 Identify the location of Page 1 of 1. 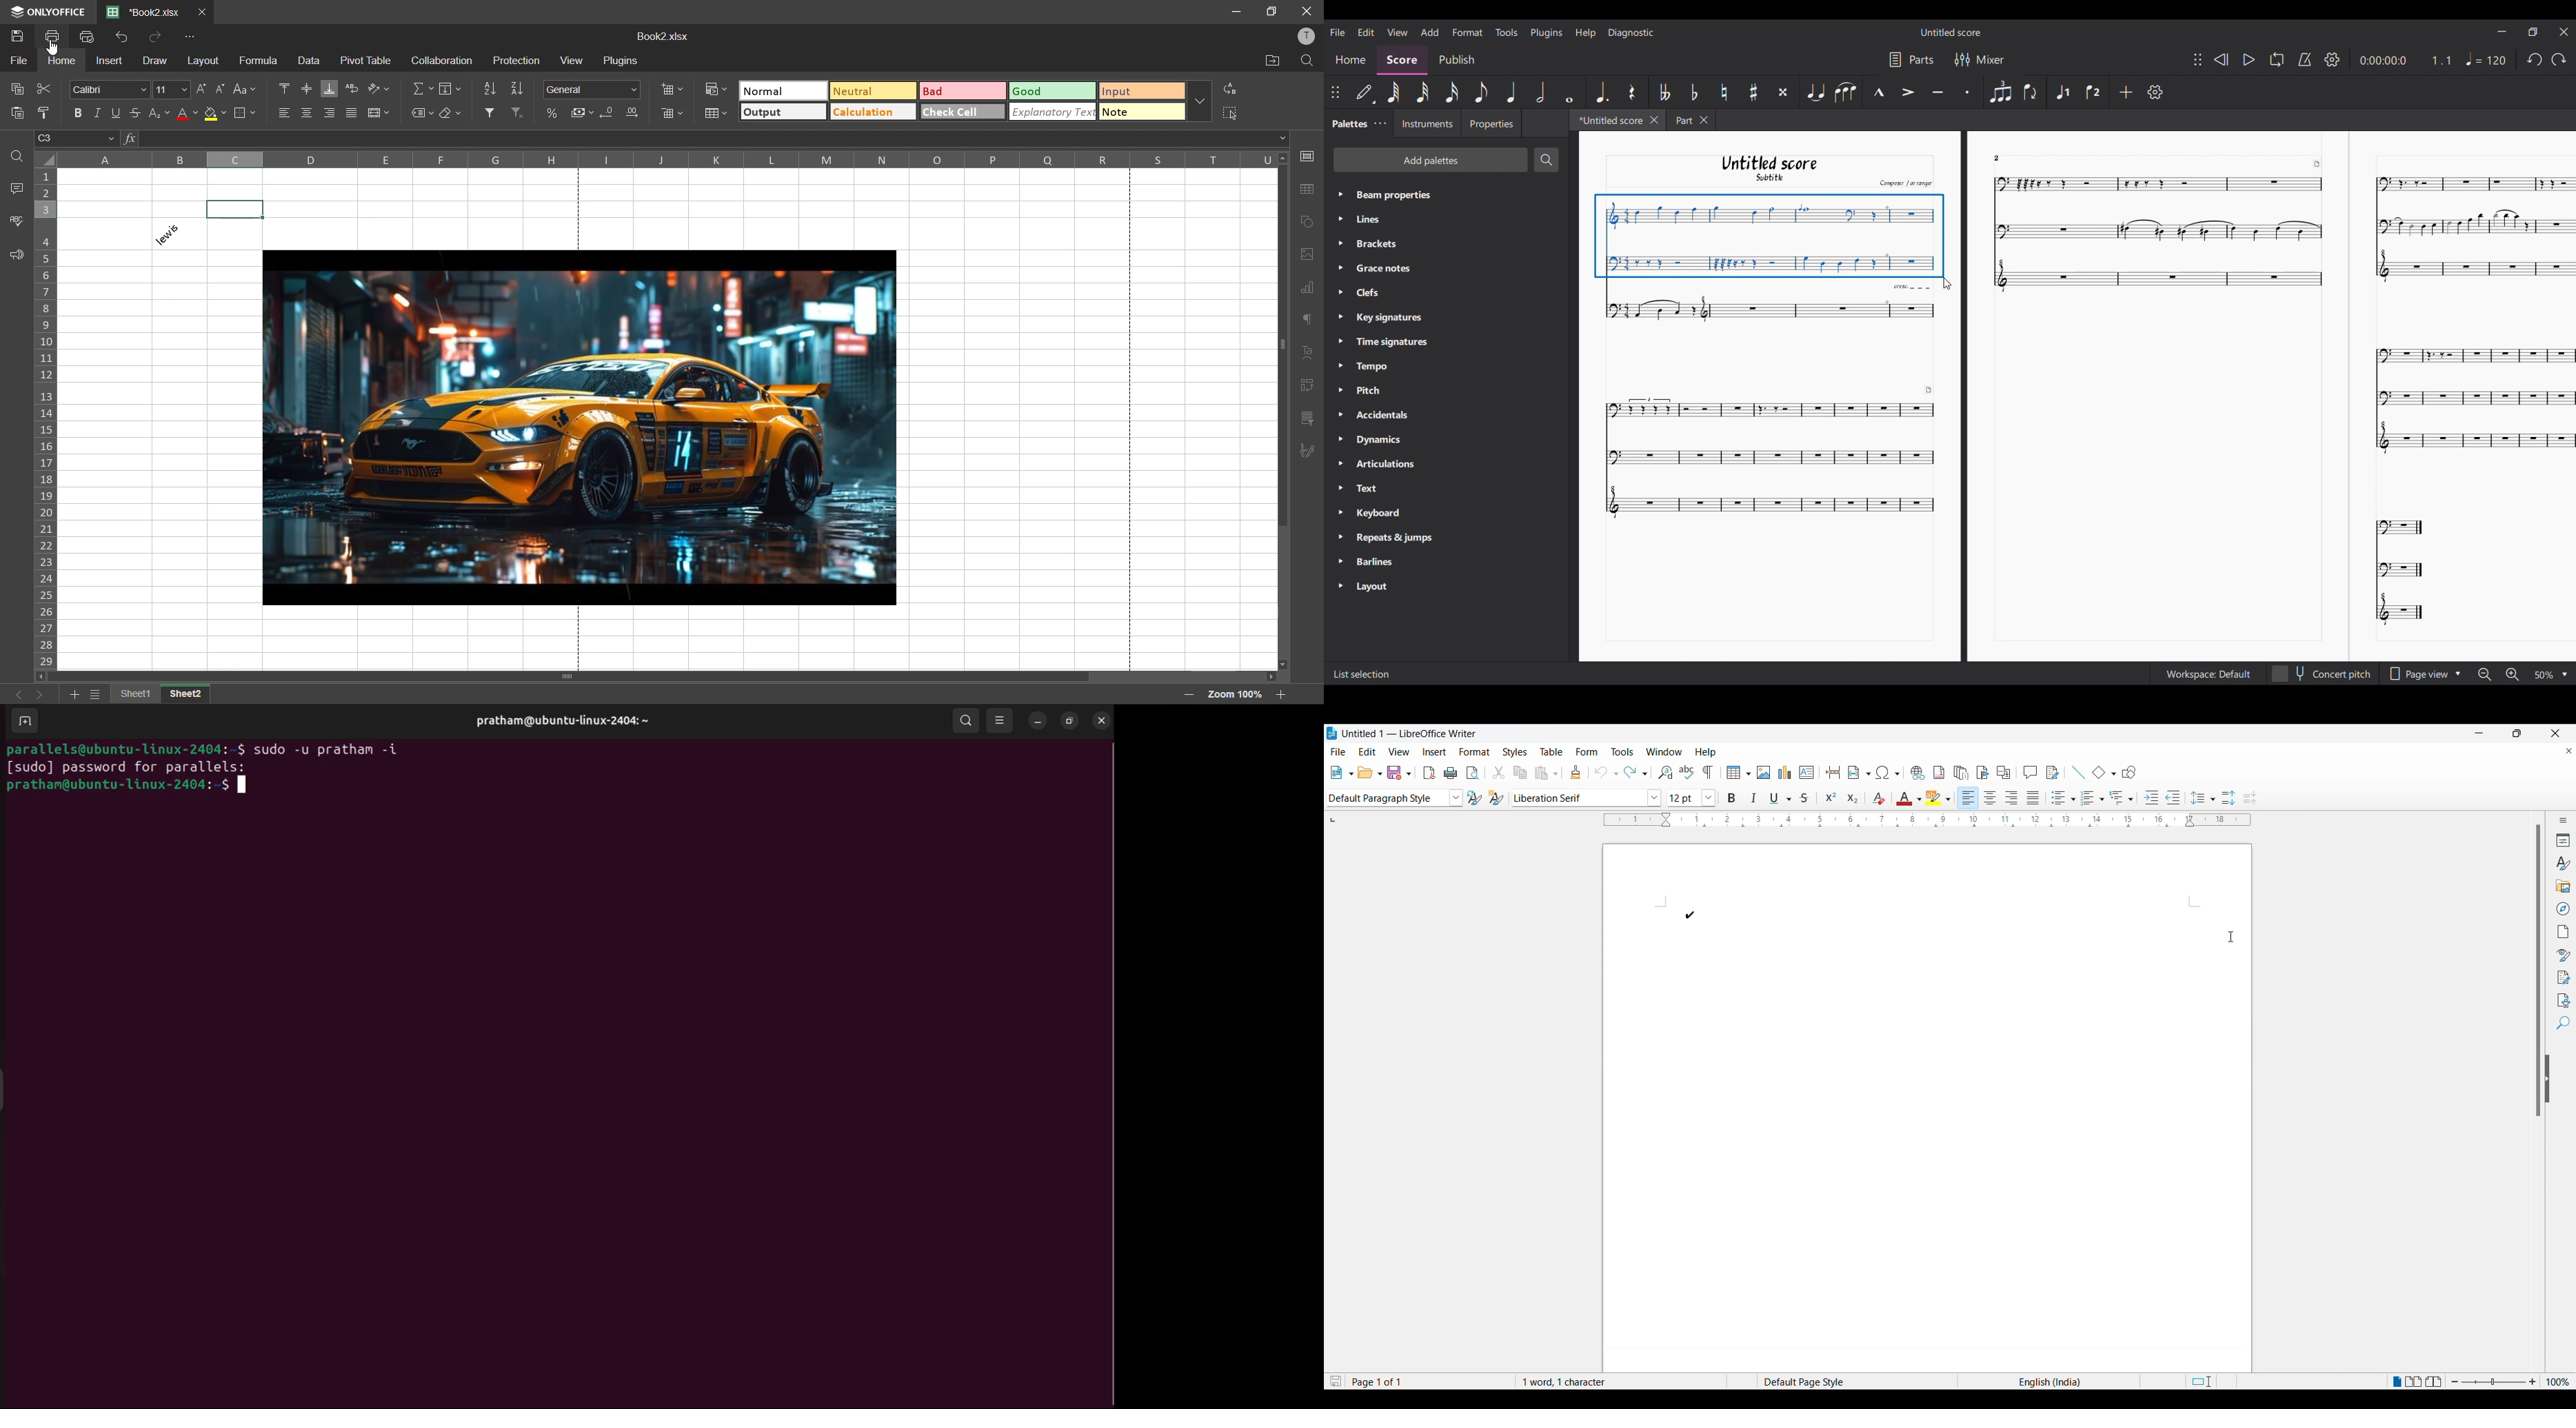
(1377, 1380).